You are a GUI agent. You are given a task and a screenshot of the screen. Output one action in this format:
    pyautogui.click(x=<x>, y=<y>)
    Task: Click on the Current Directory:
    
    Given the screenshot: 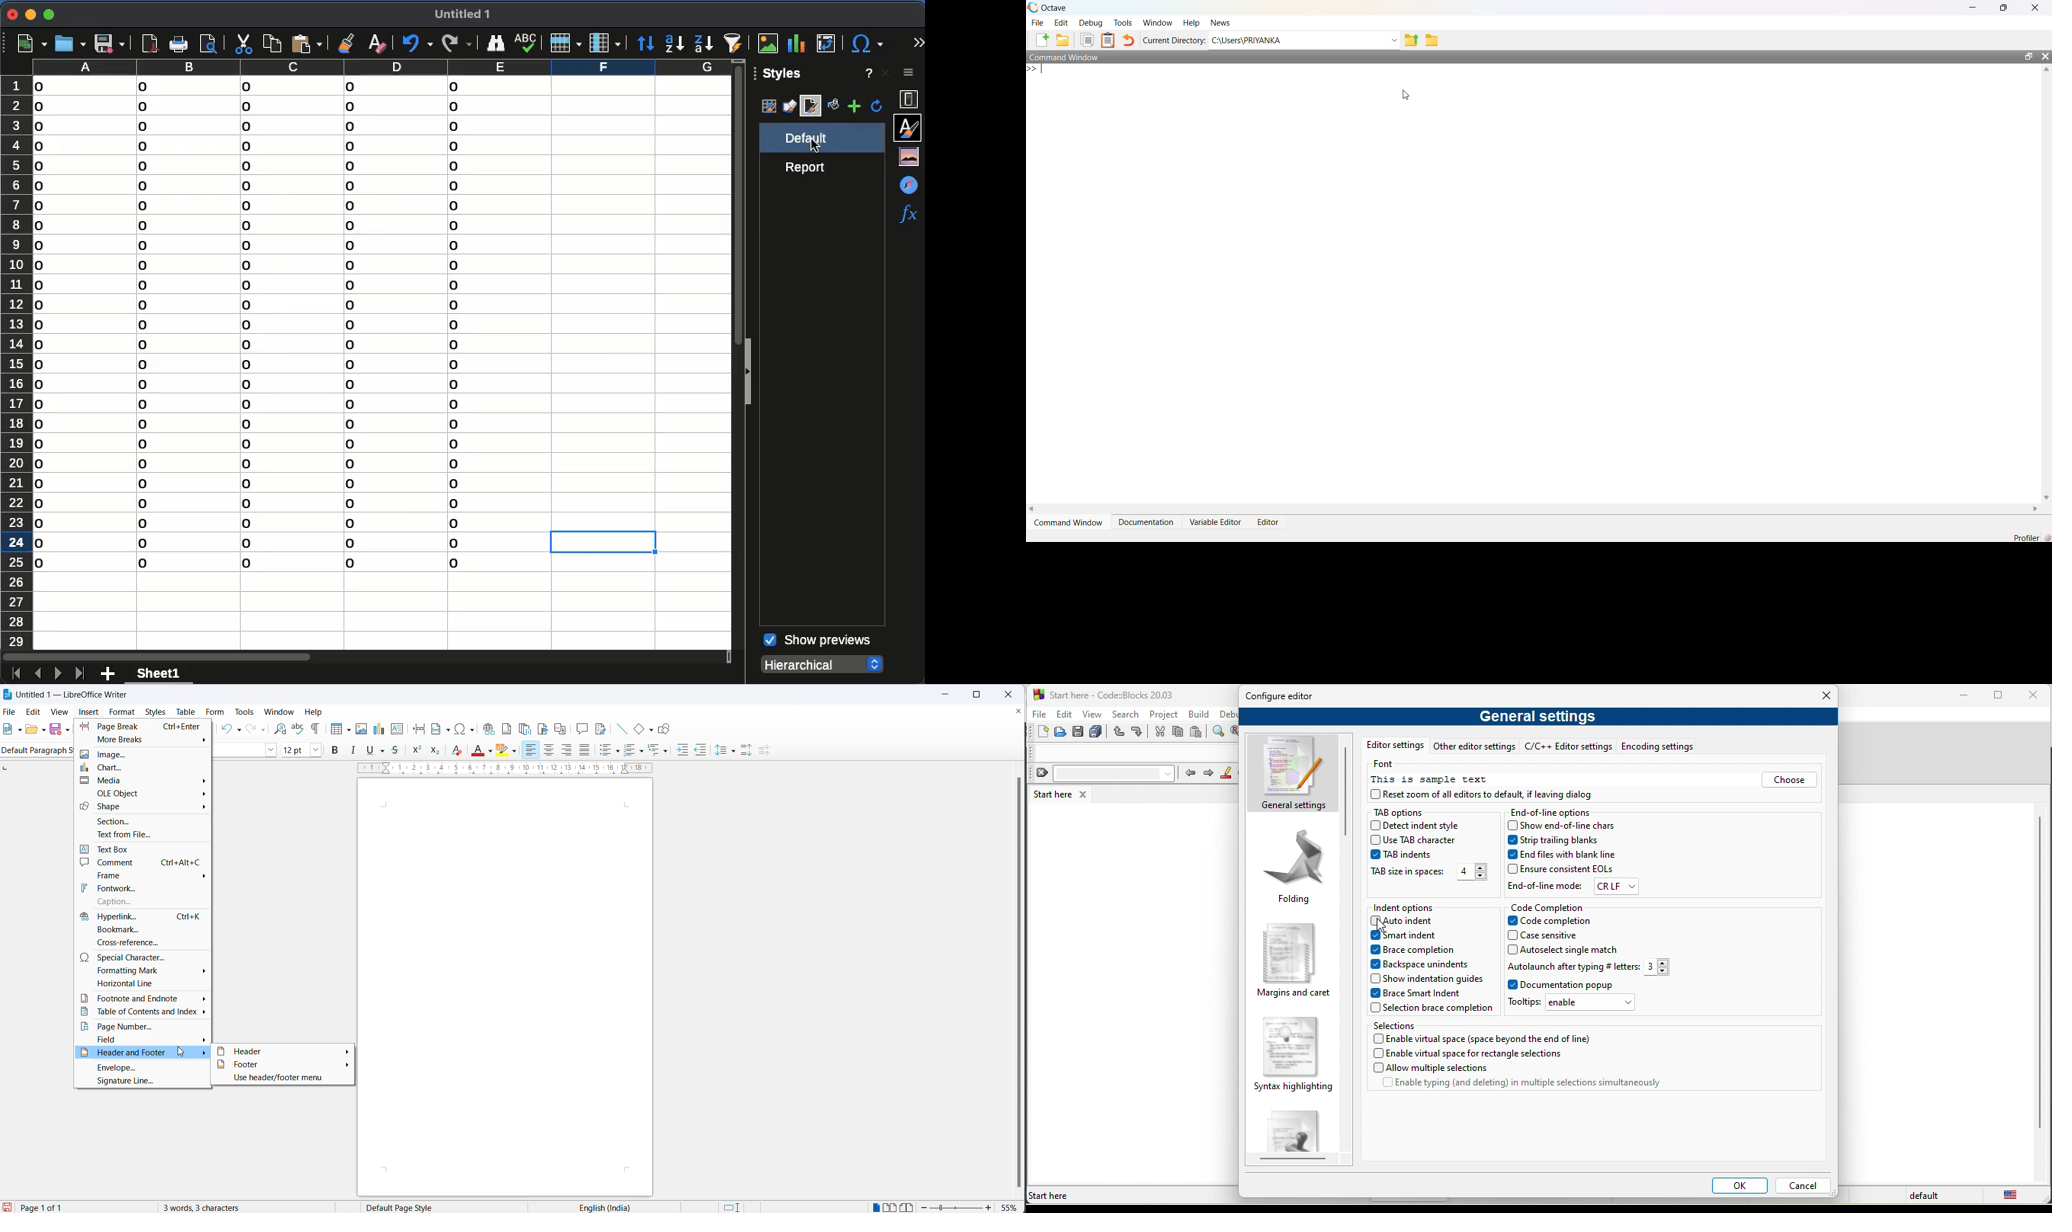 What is the action you would take?
    pyautogui.click(x=1174, y=40)
    